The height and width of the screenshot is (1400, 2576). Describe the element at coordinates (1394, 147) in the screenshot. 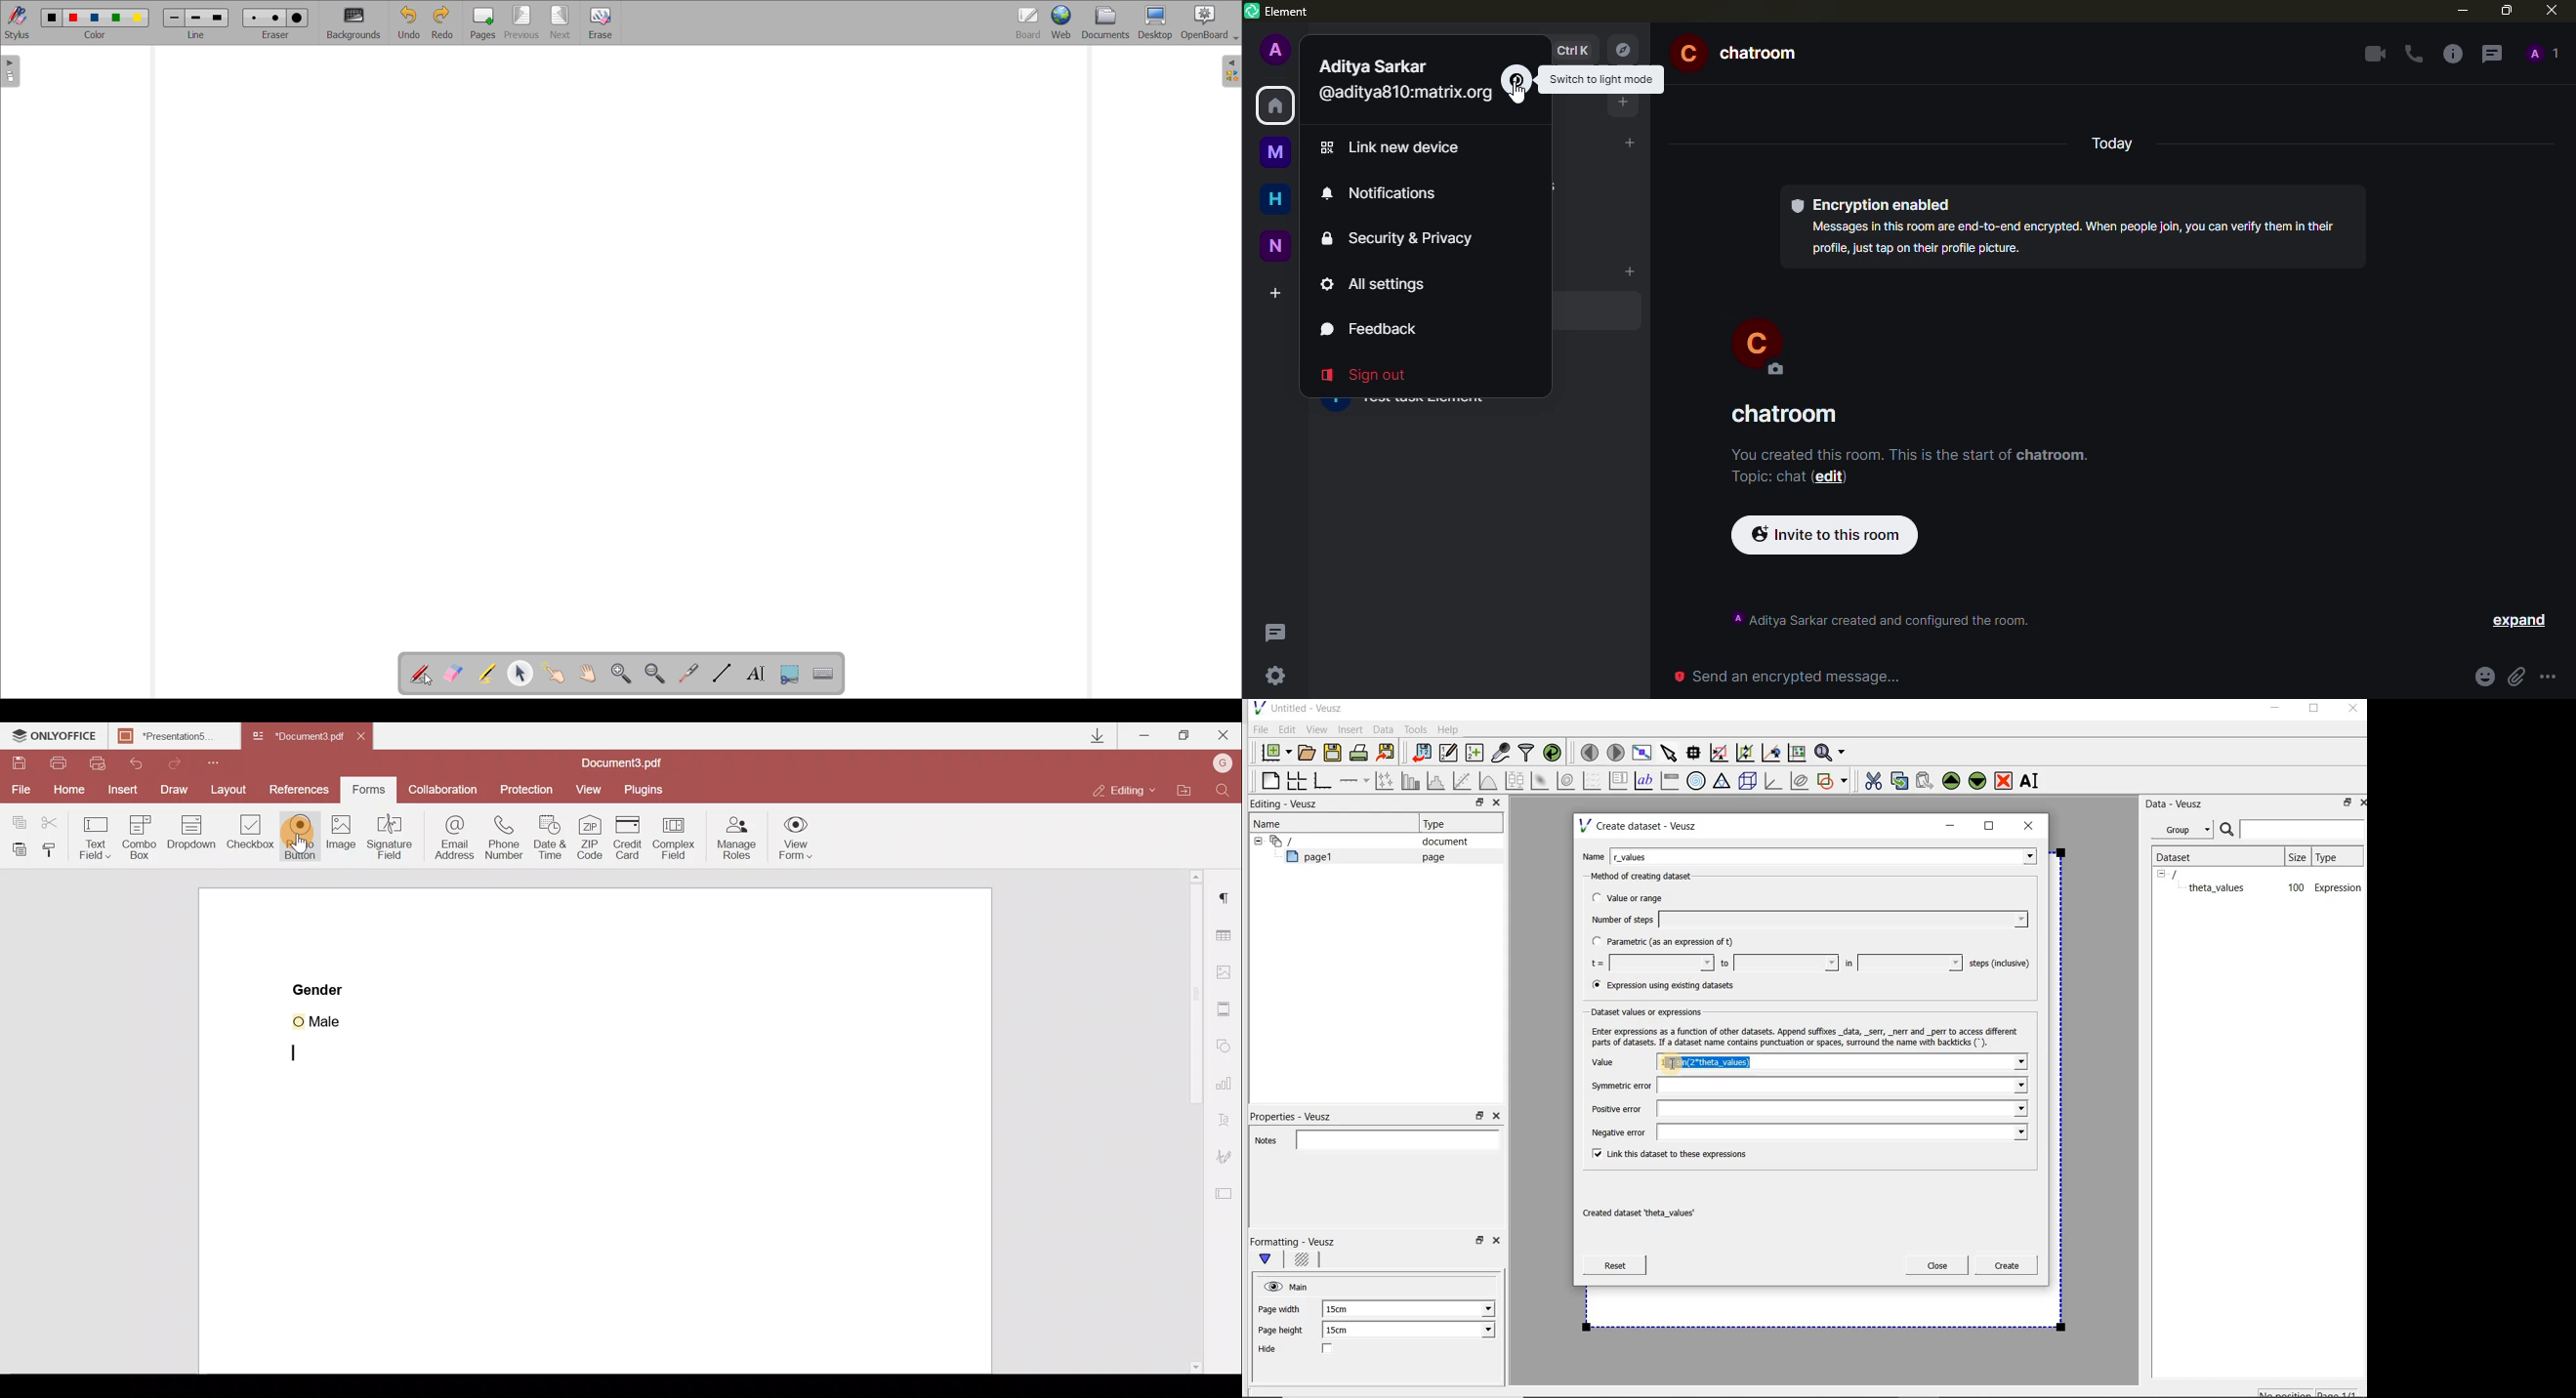

I see `link new device` at that location.